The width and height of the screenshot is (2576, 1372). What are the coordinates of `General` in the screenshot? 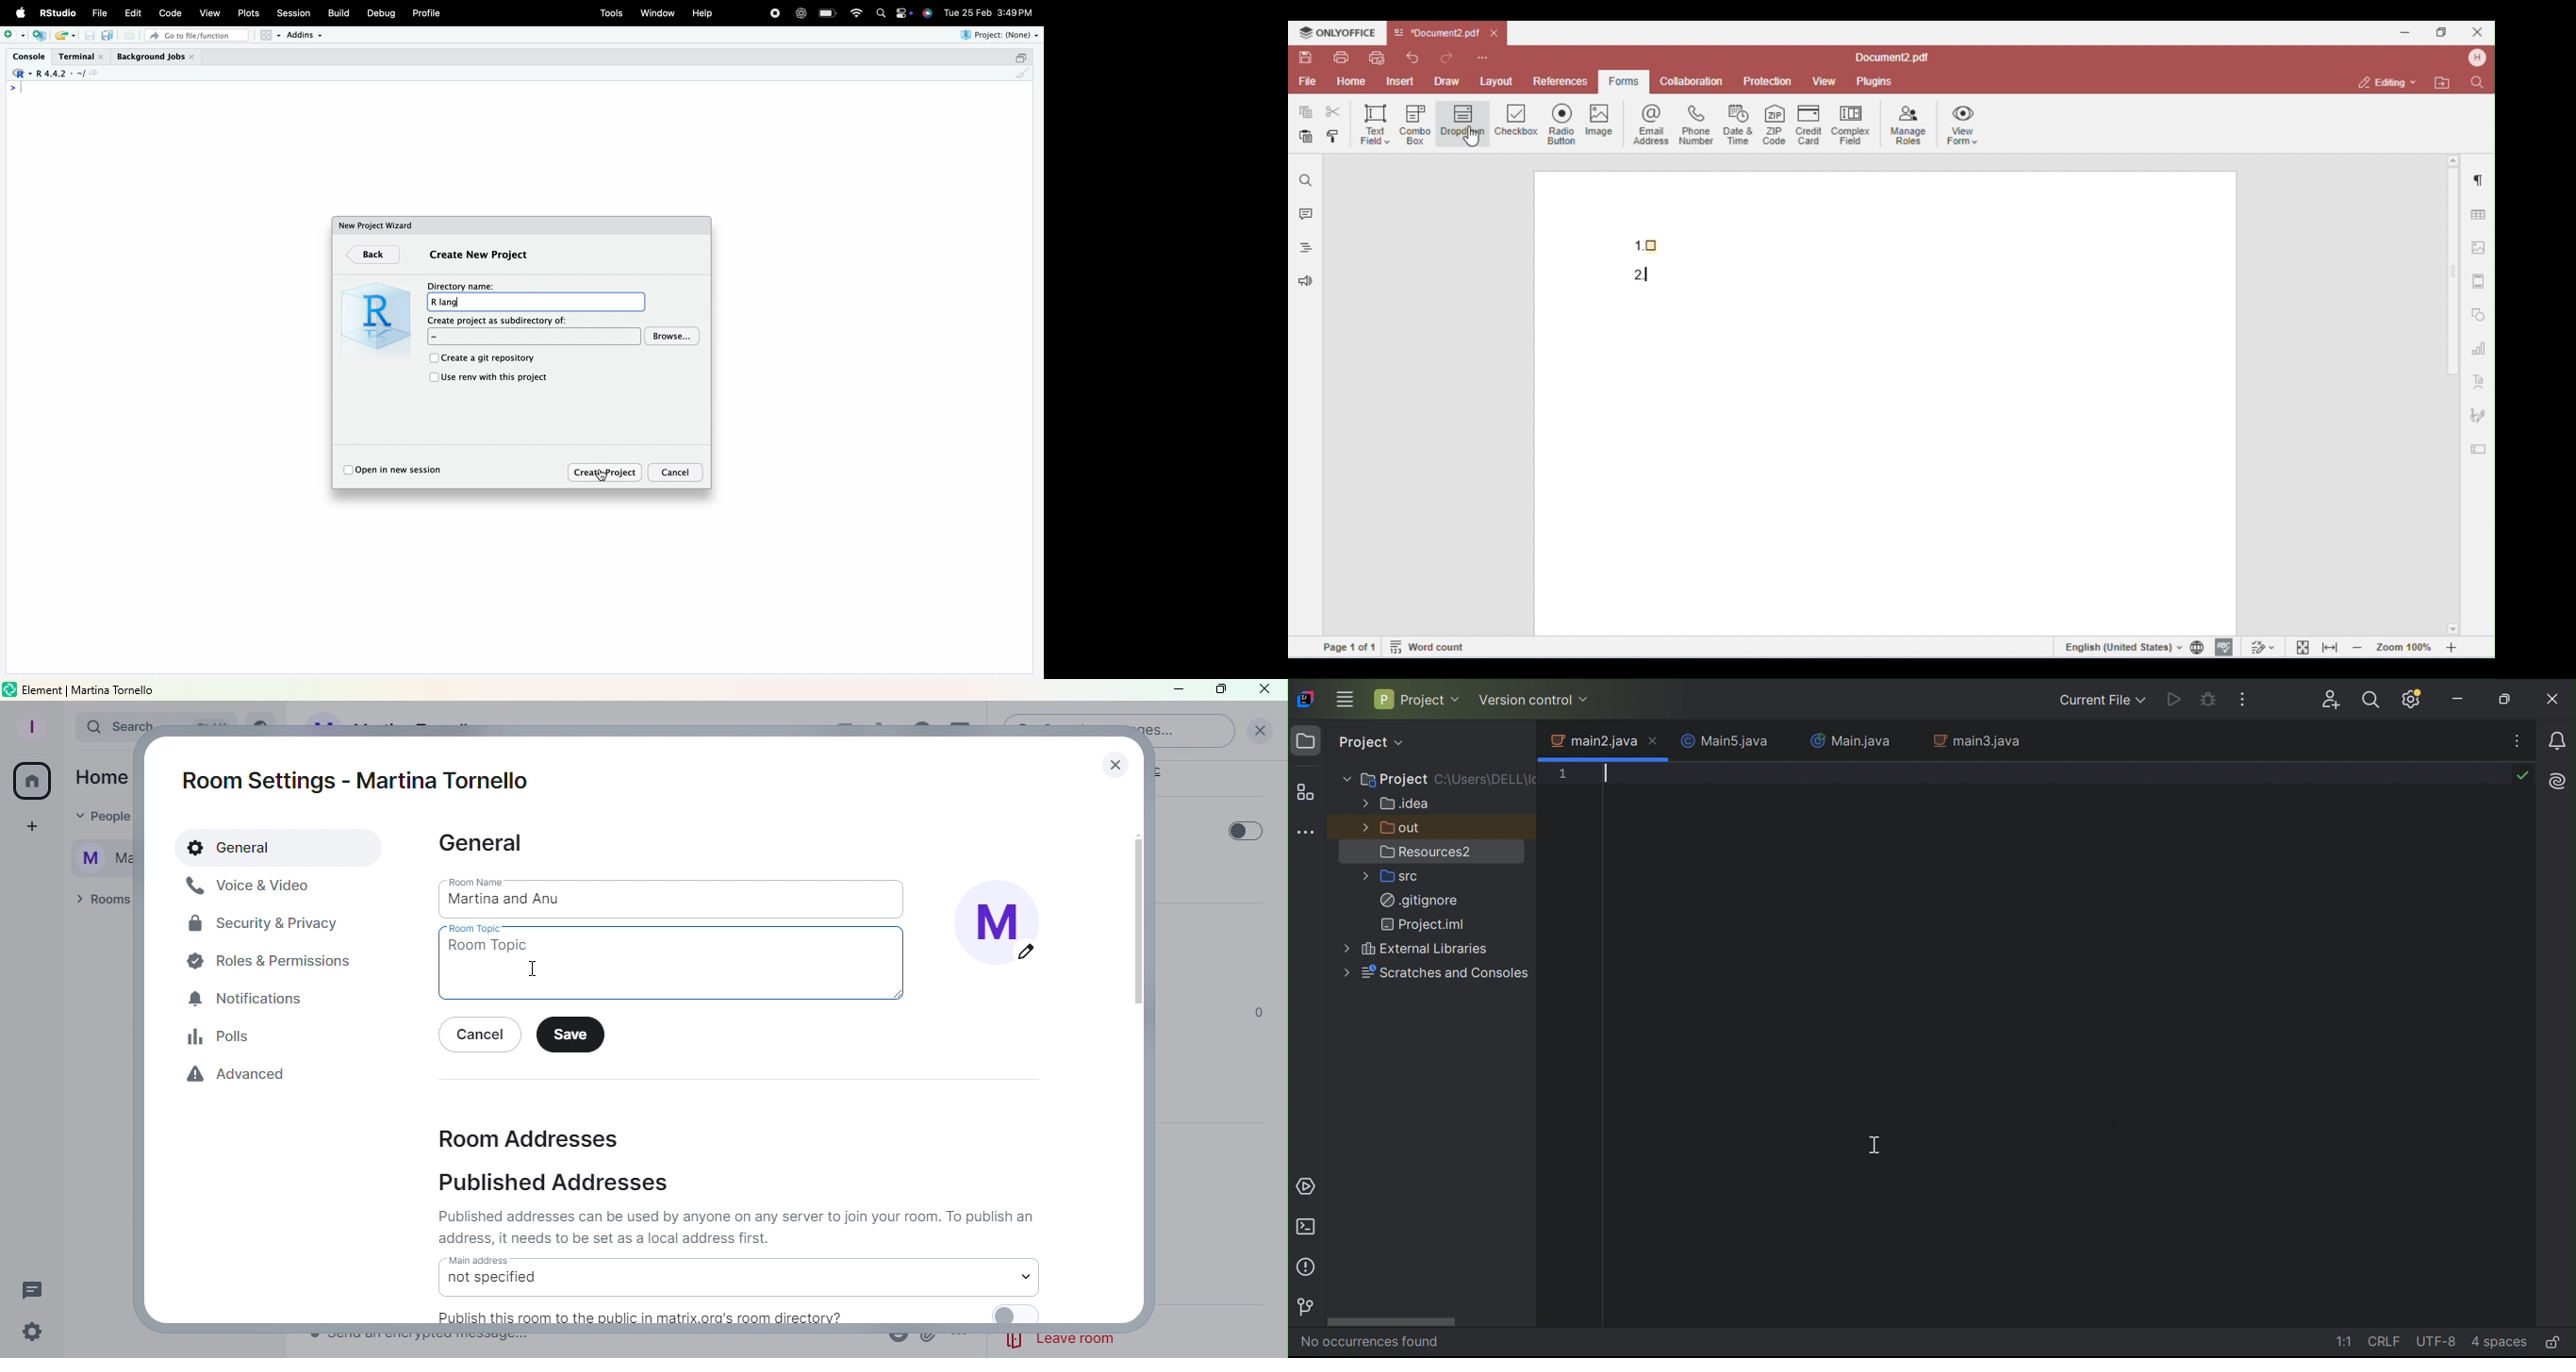 It's located at (484, 844).